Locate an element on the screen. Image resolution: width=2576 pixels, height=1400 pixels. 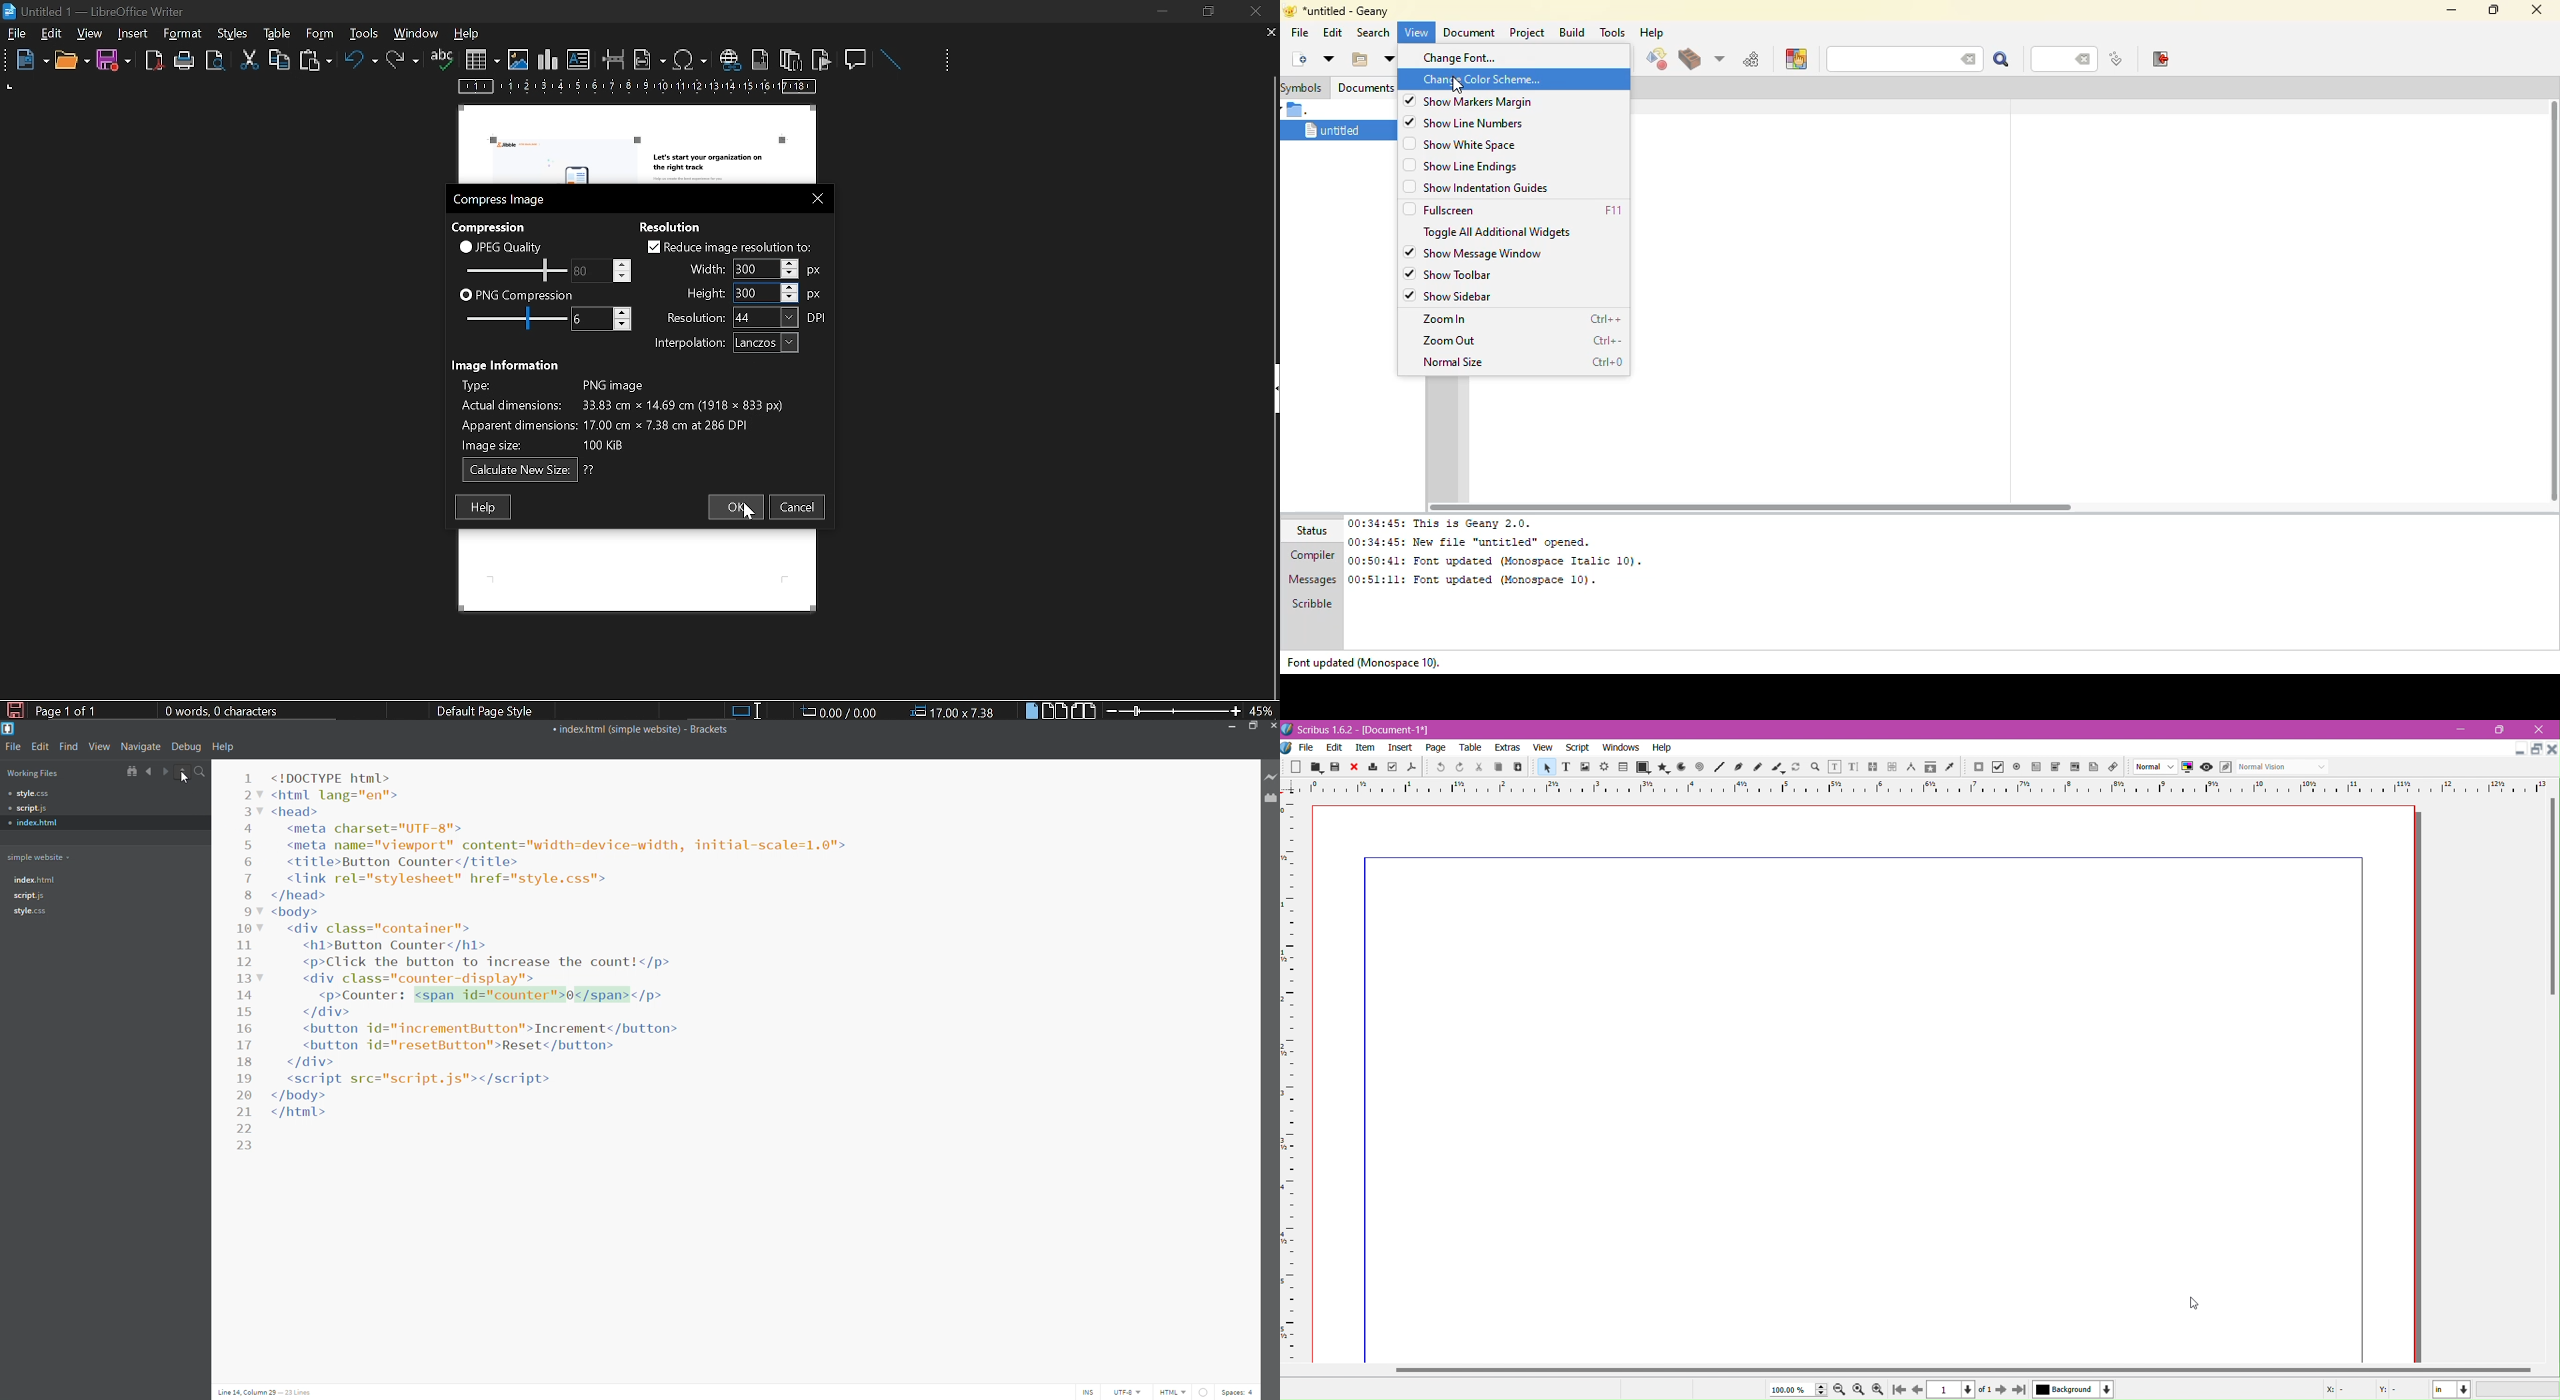
close document is located at coordinates (2552, 749).